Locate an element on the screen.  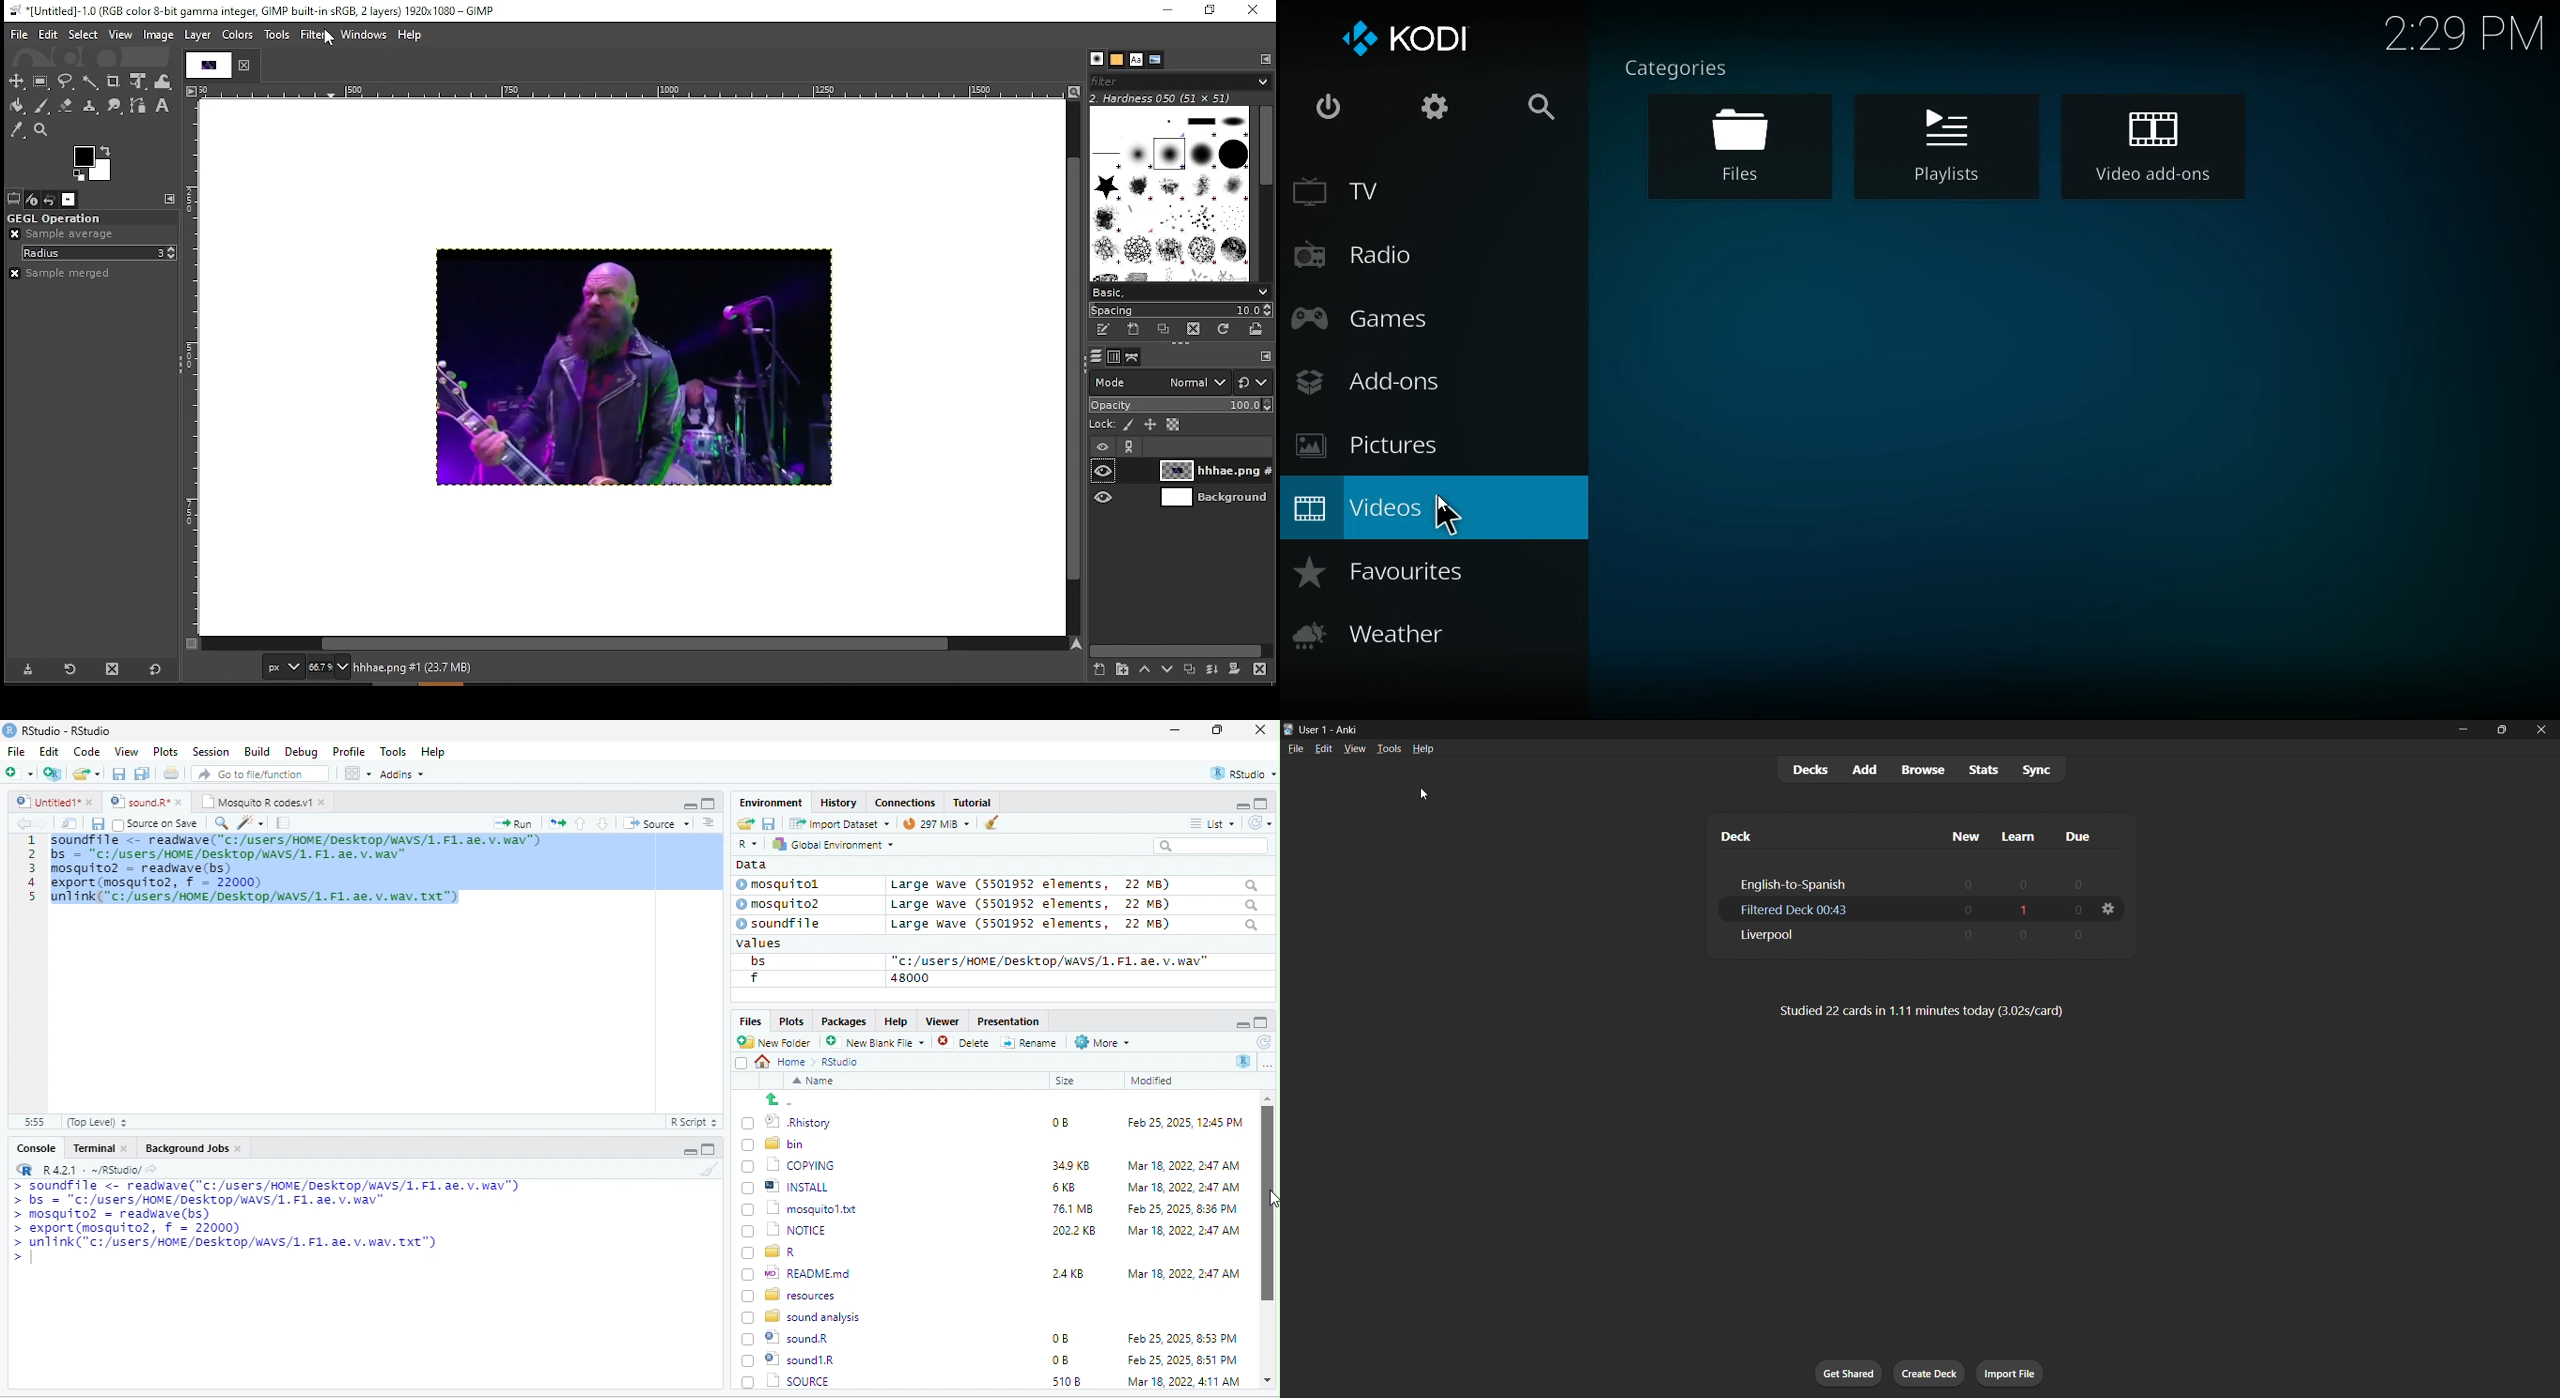
games is located at coordinates (1425, 317).